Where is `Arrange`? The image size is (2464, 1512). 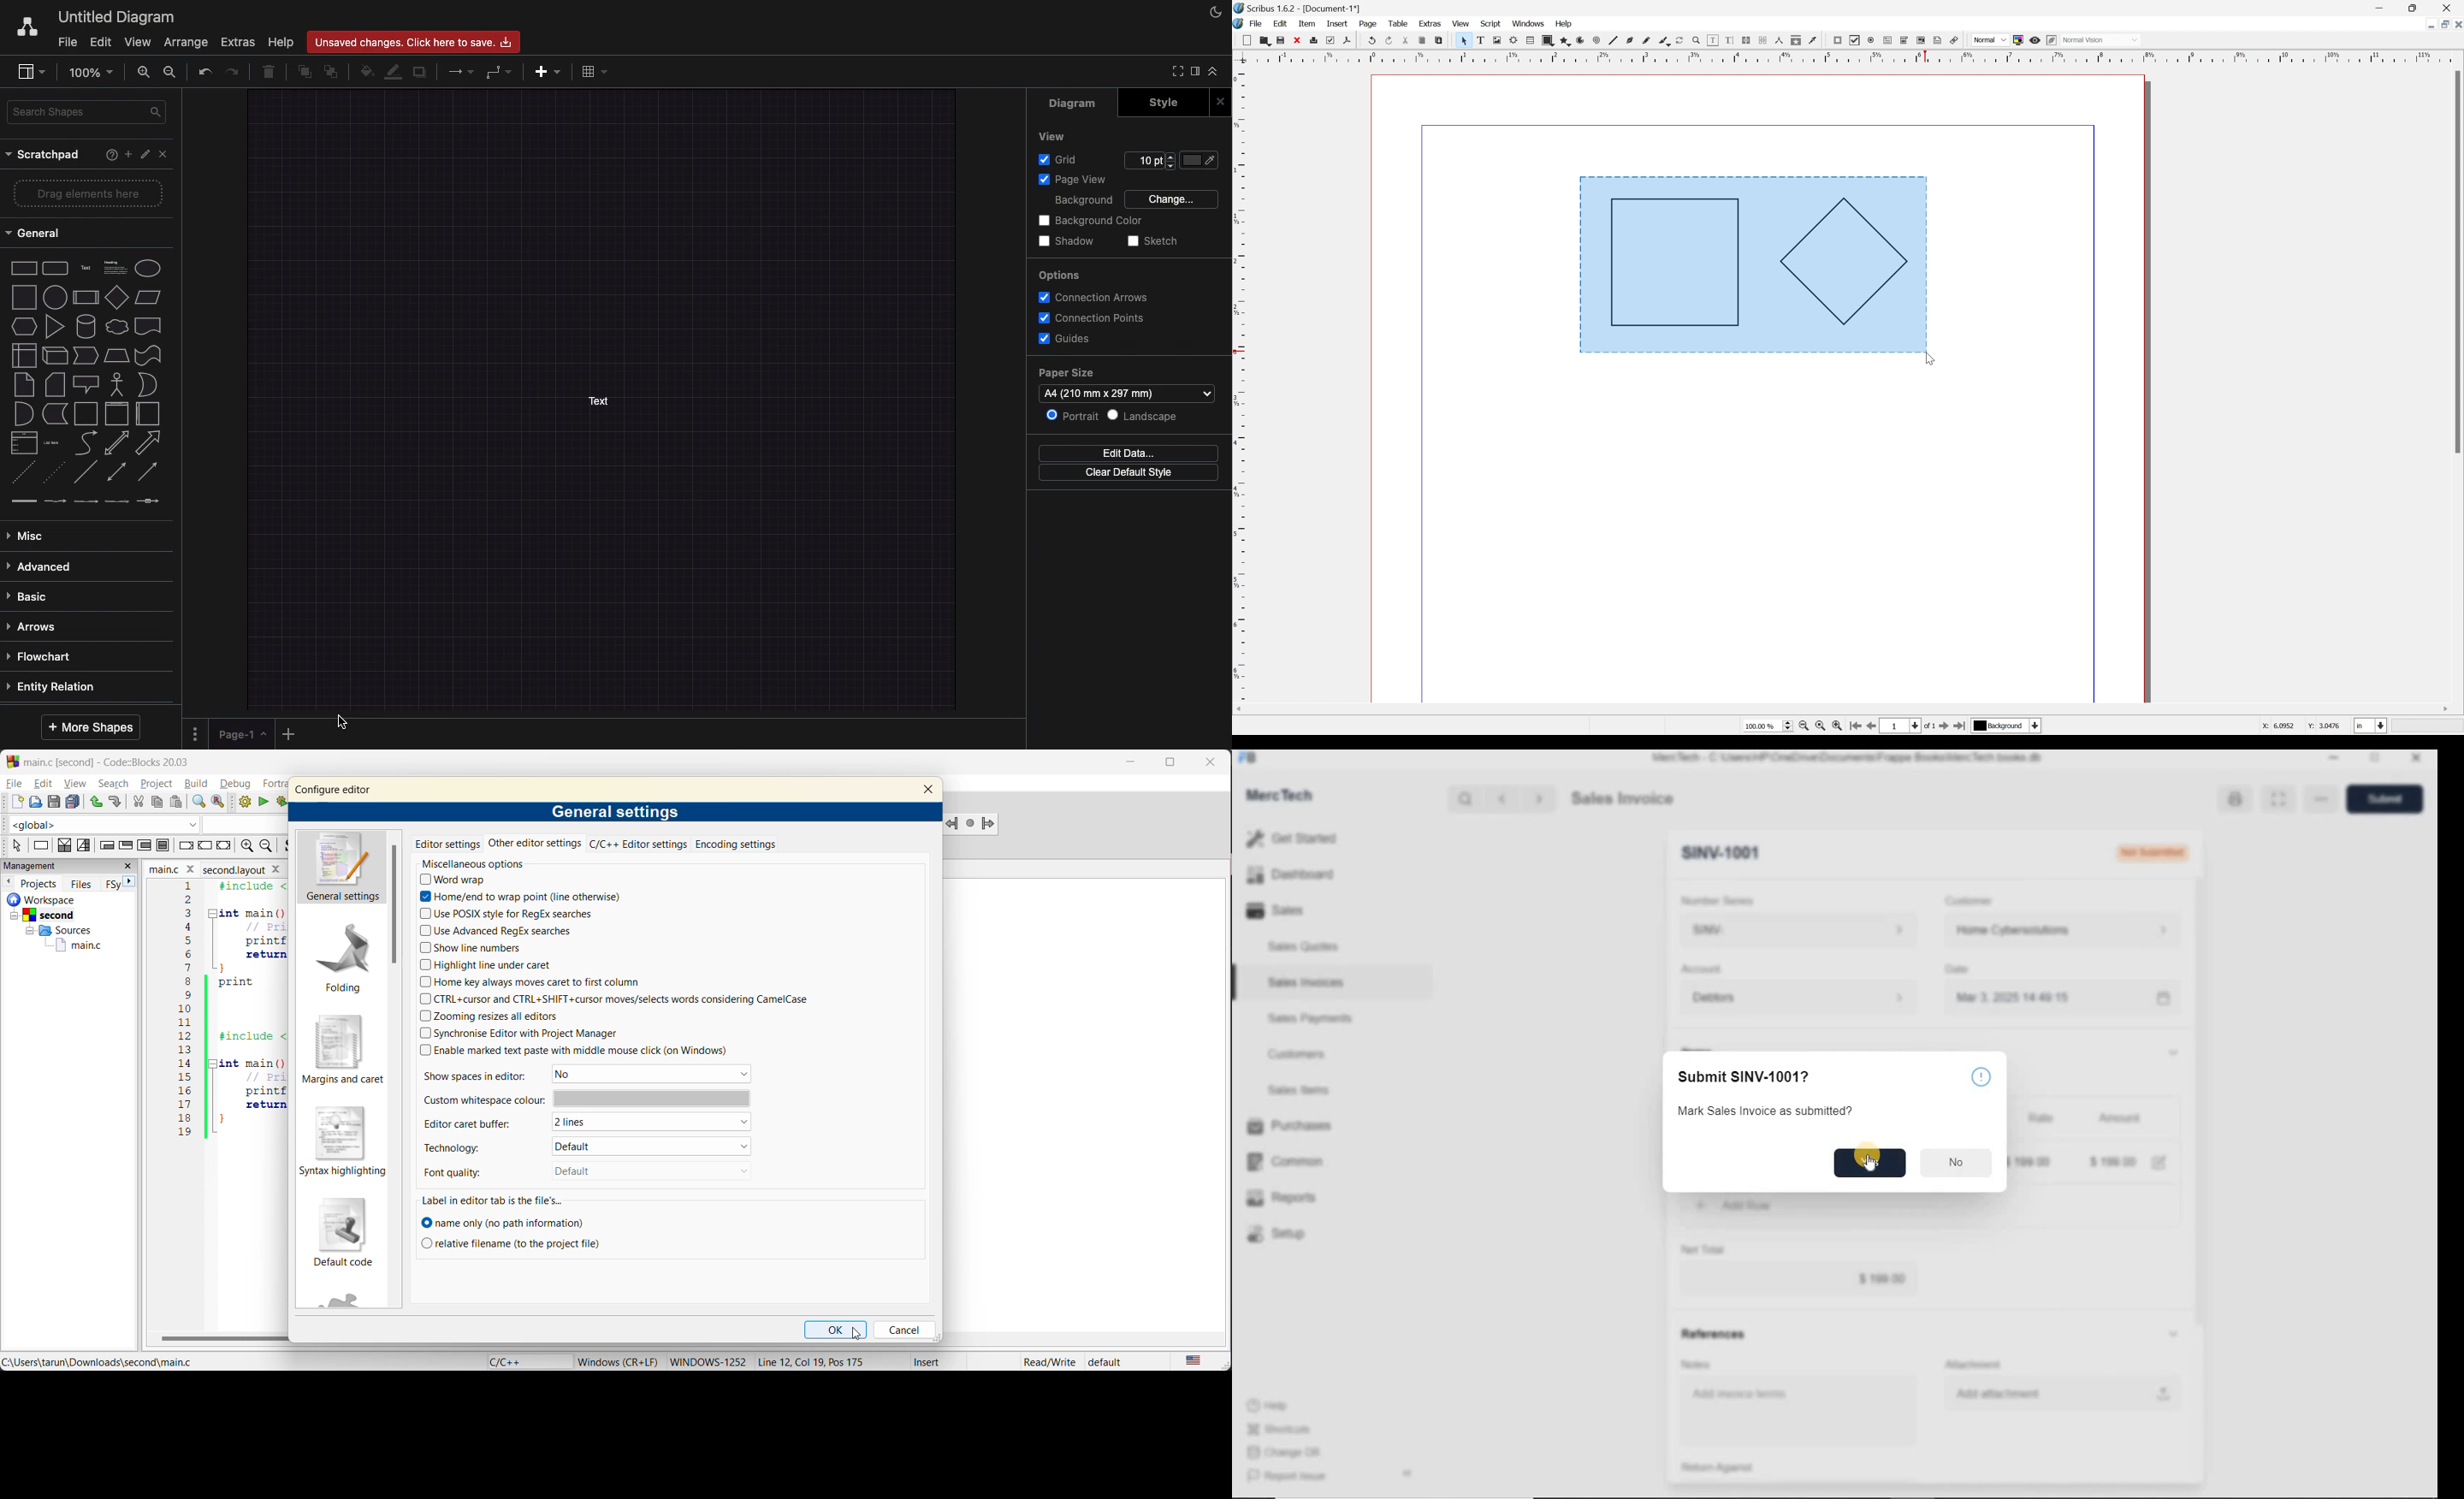 Arrange is located at coordinates (187, 42).